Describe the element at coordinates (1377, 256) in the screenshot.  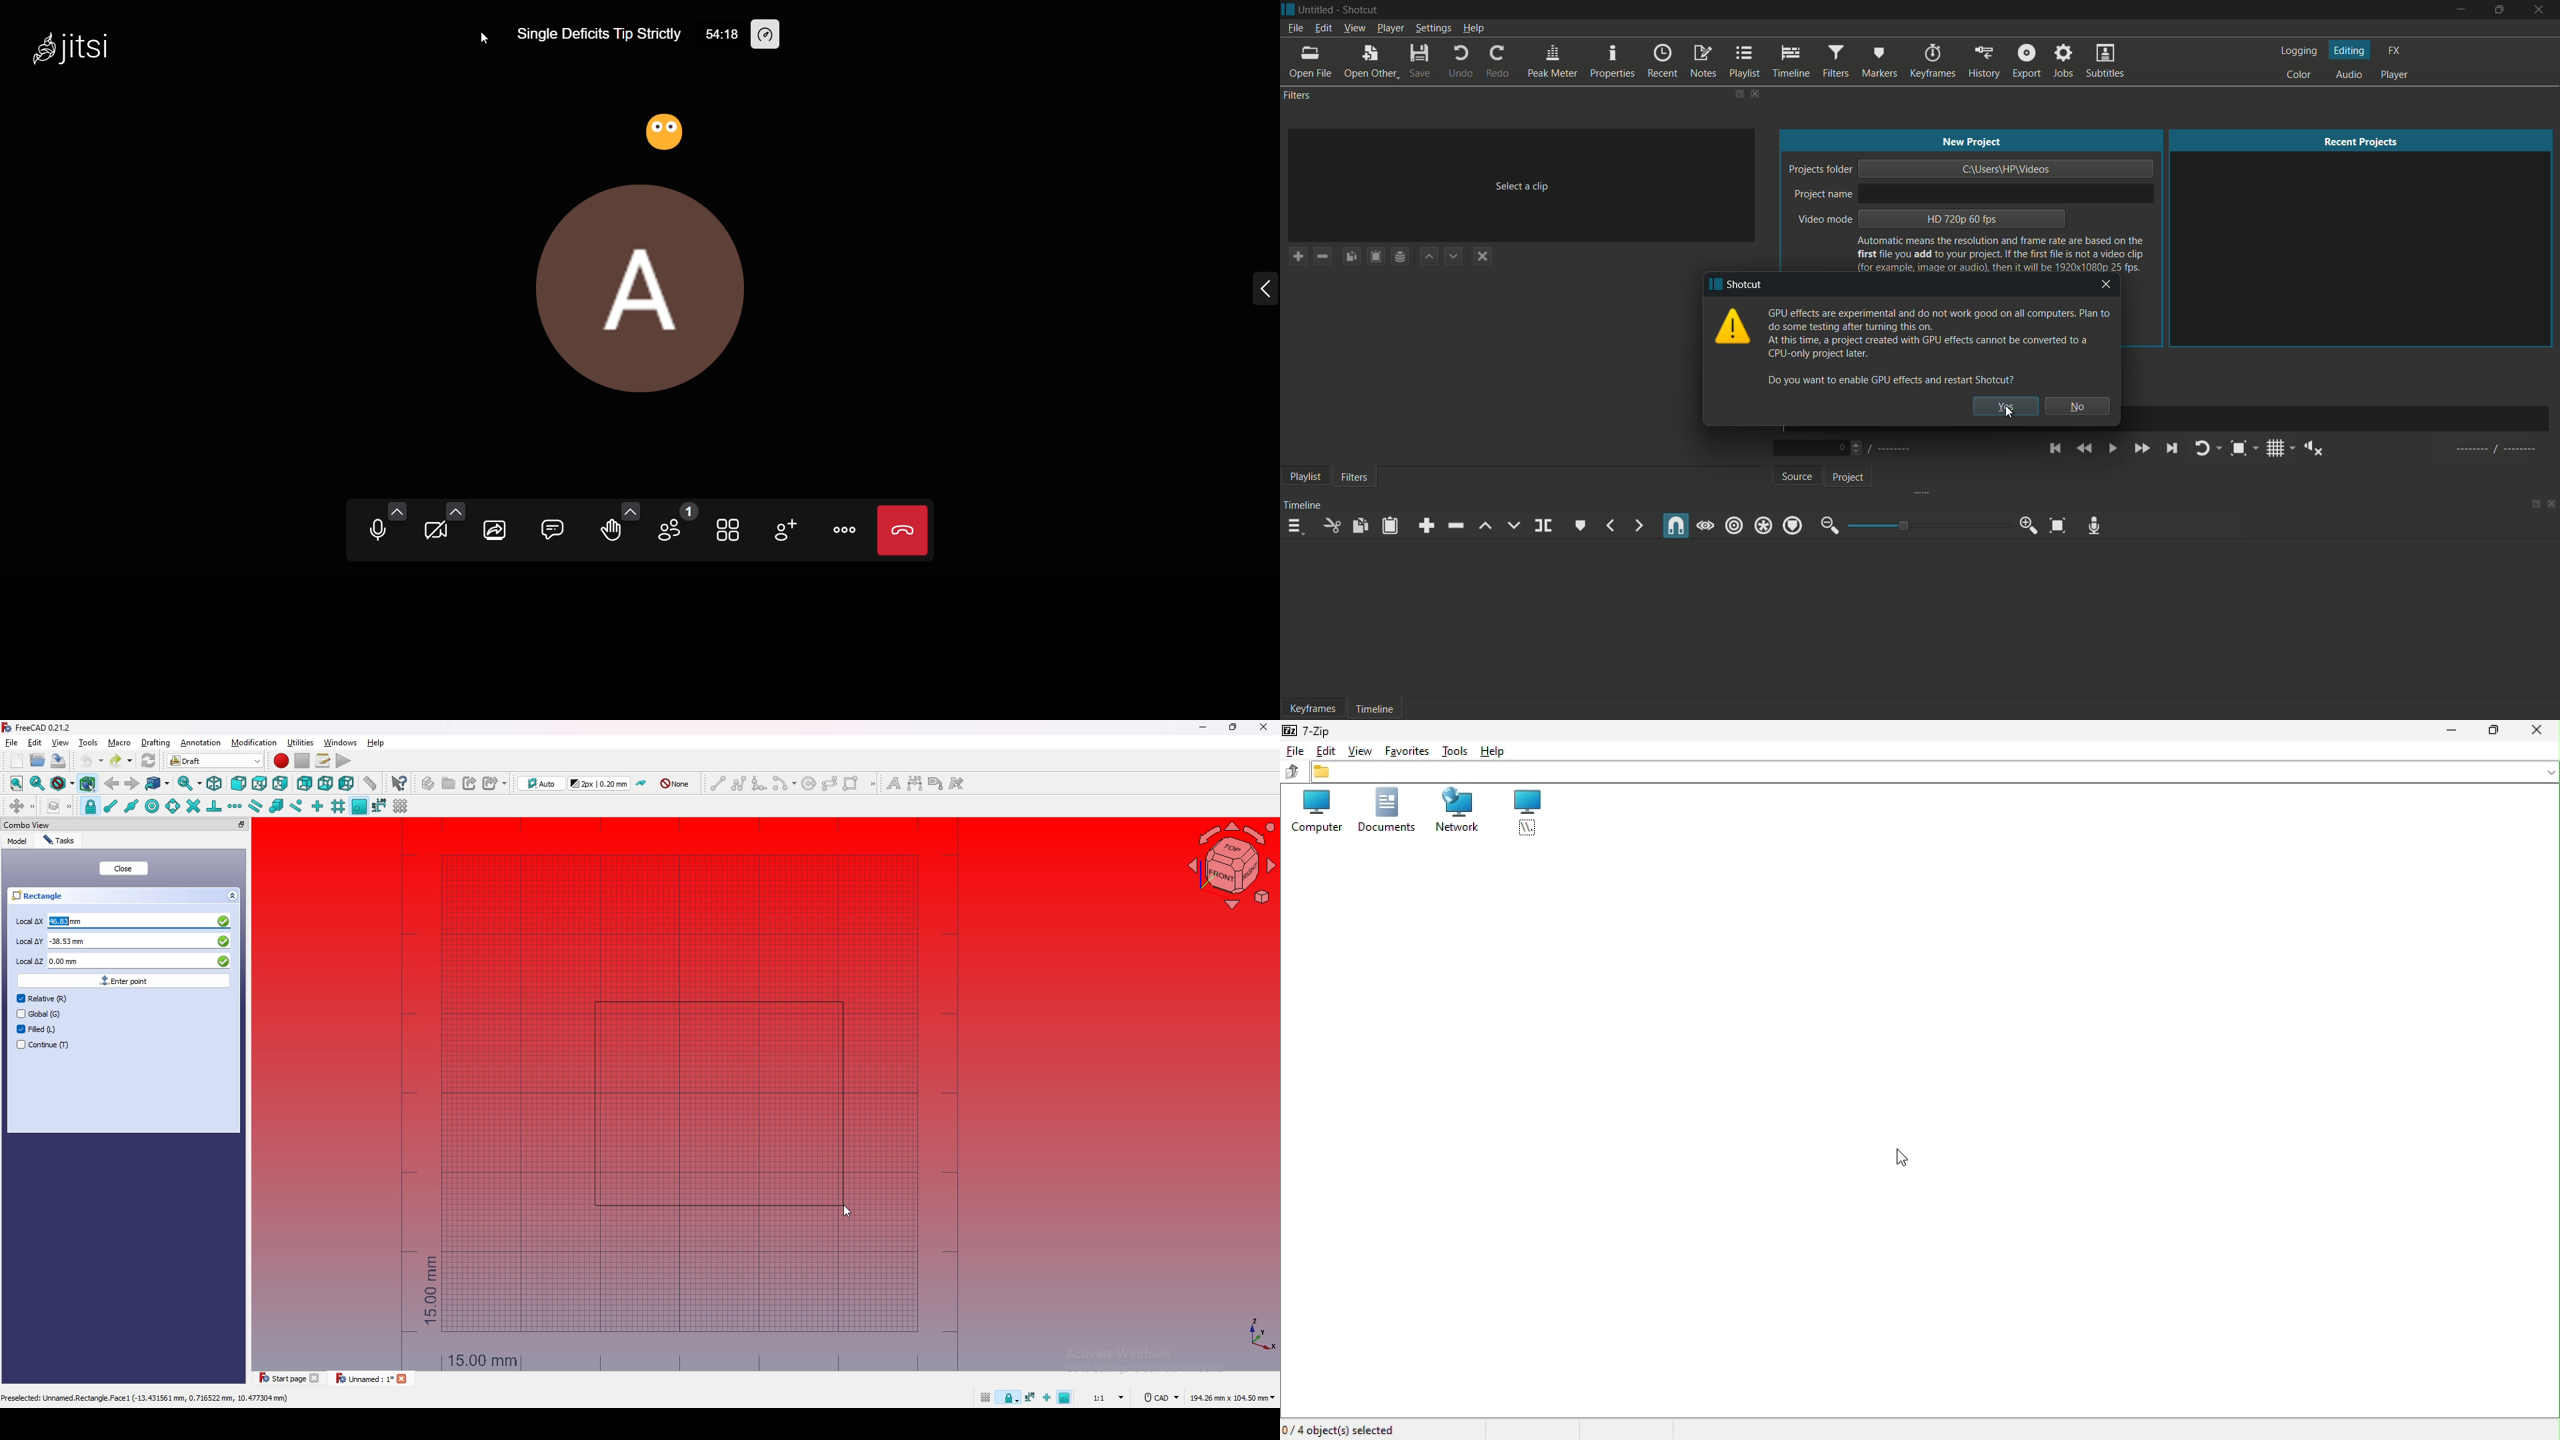
I see `paste filters` at that location.